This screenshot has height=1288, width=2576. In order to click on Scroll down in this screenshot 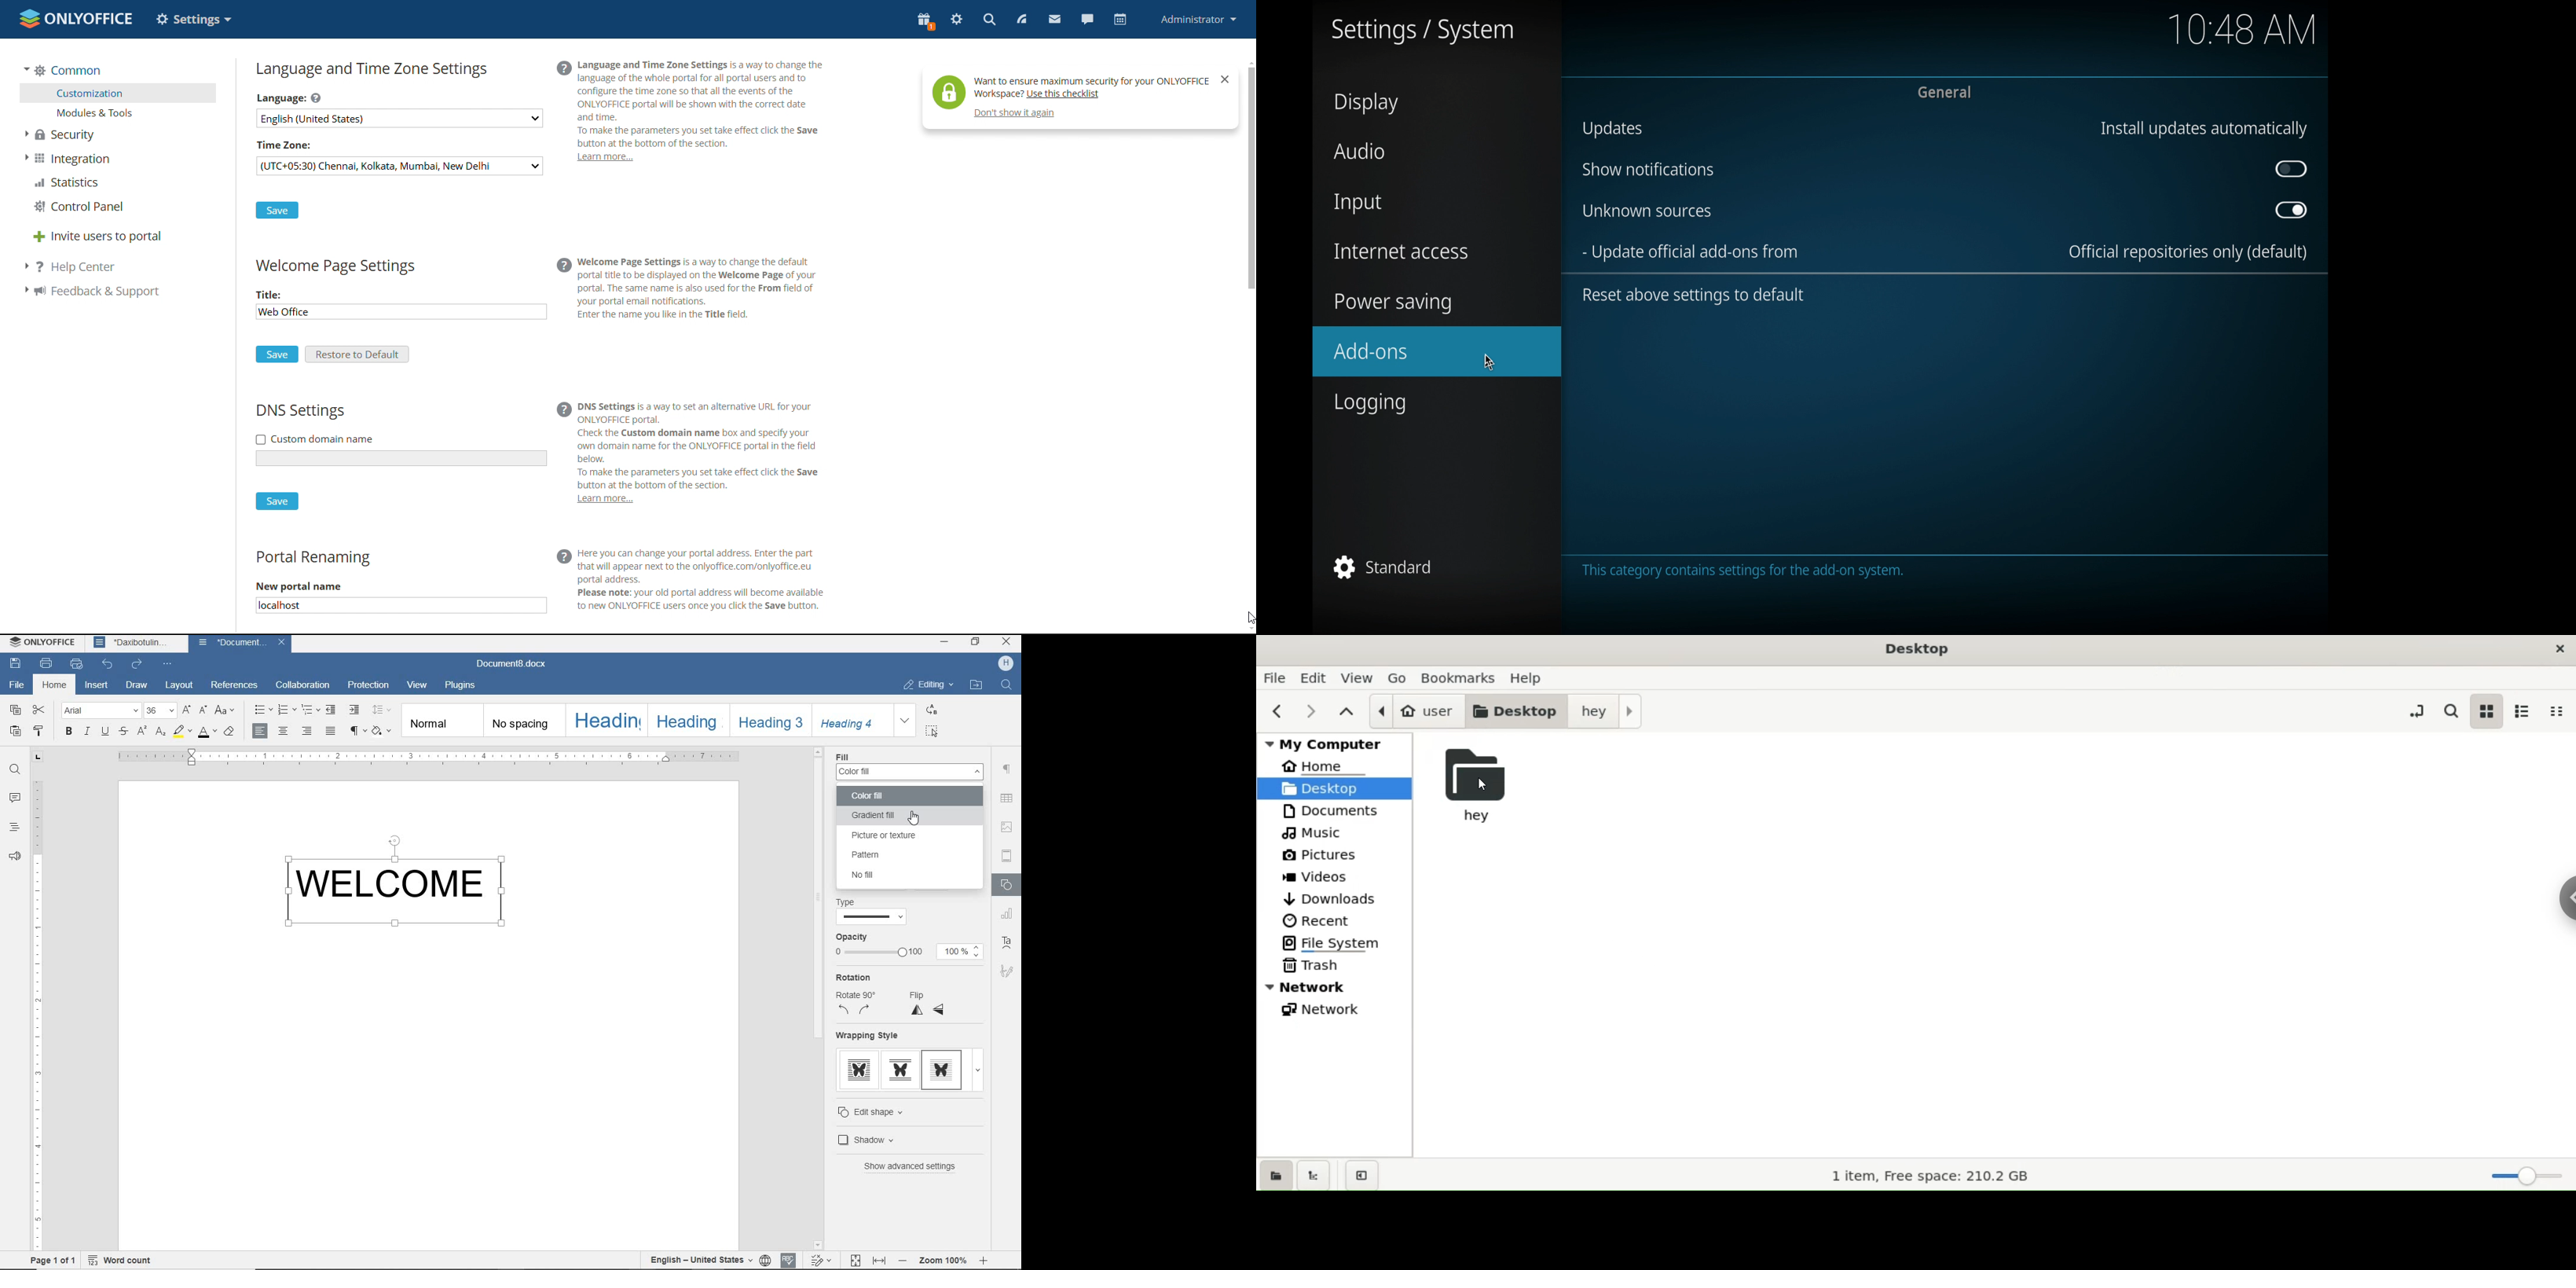, I will do `click(817, 1246)`.